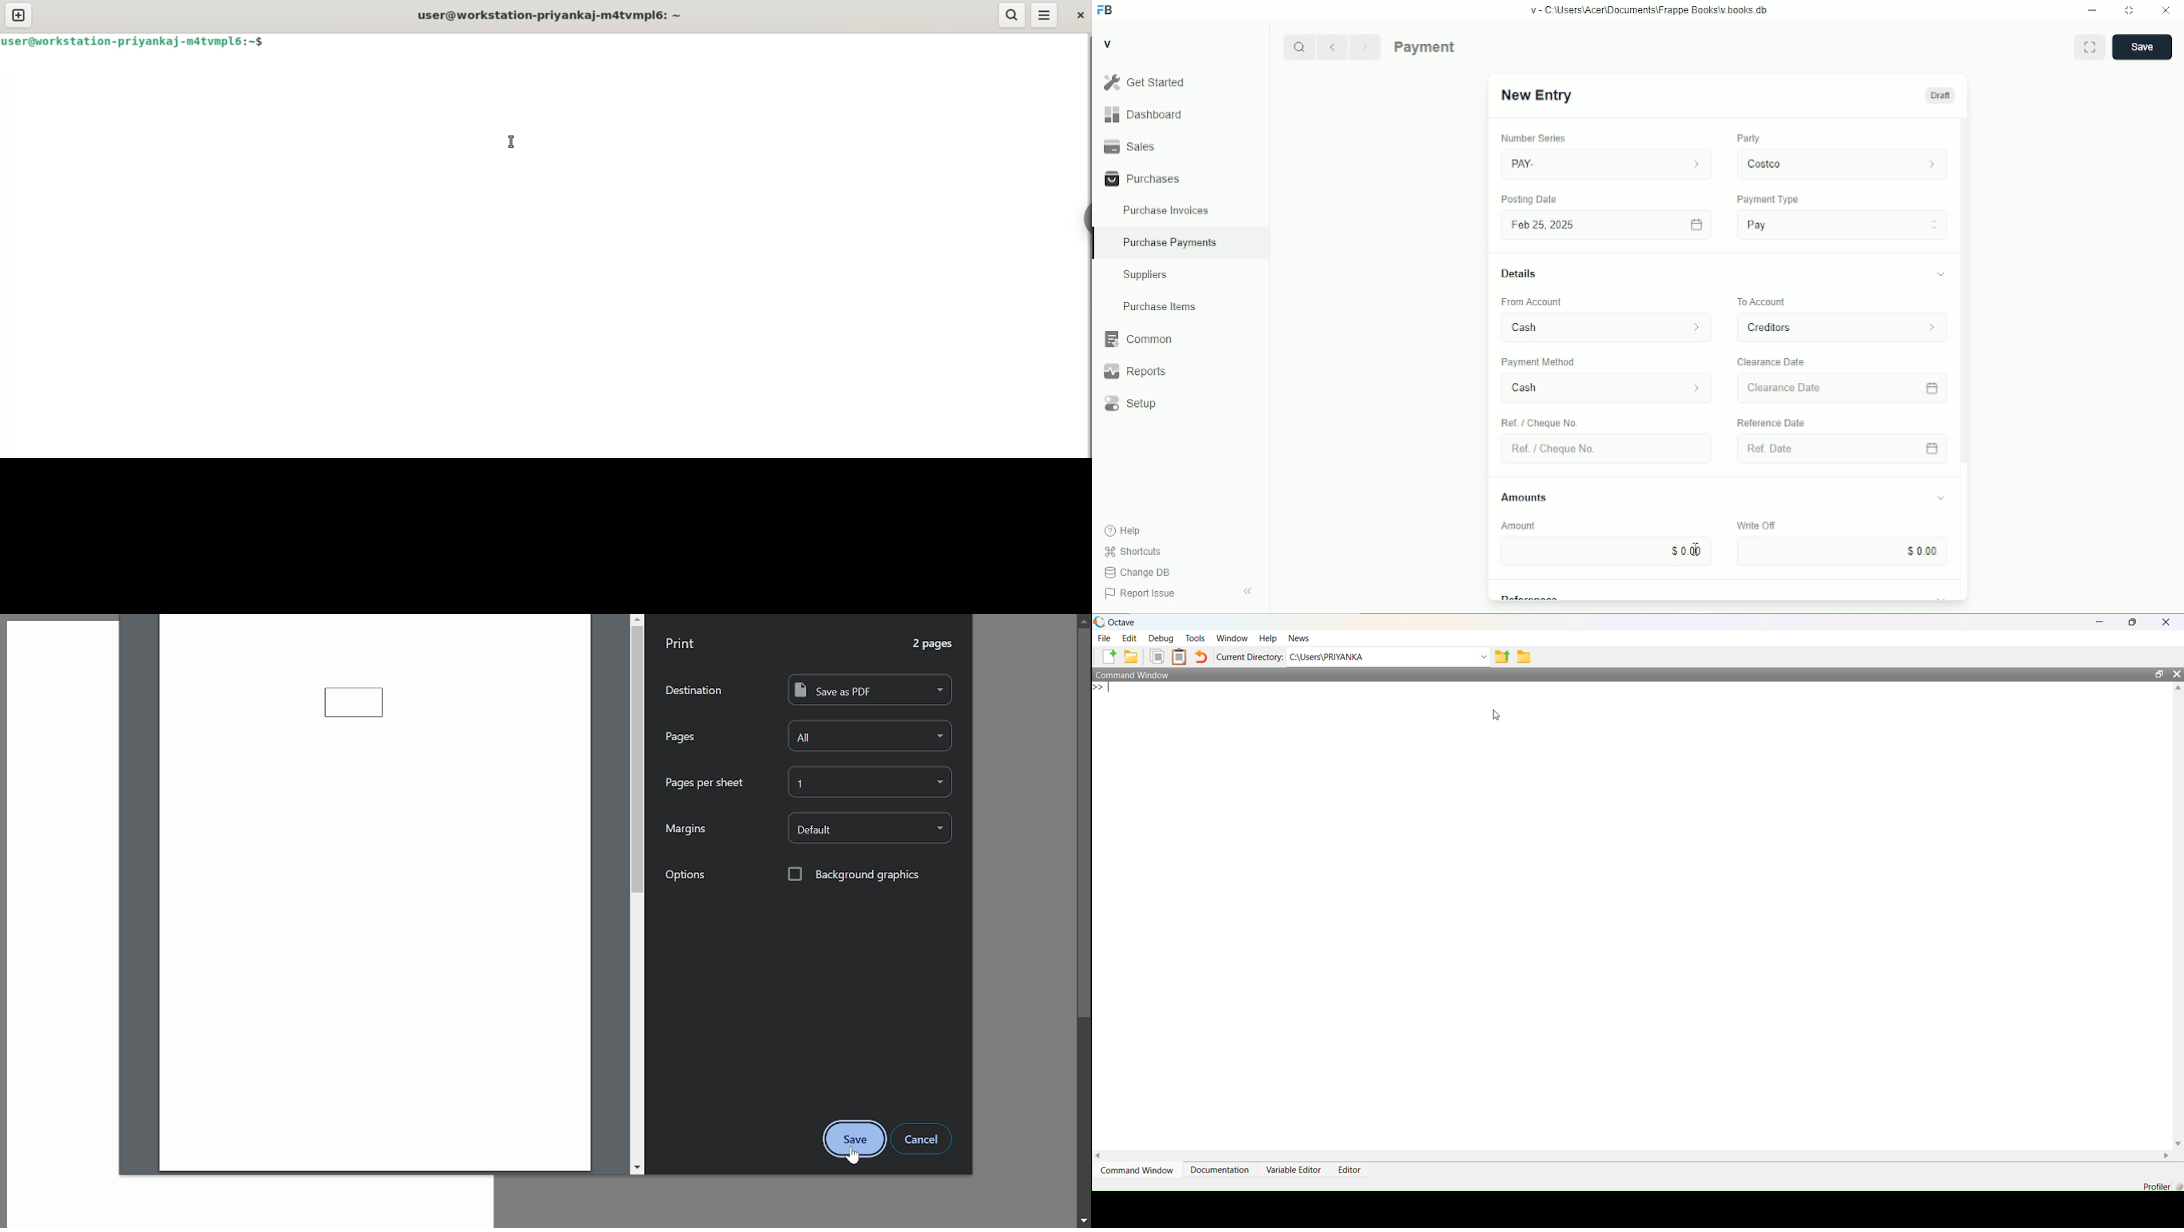 This screenshot has height=1232, width=2184. Describe the element at coordinates (2129, 10) in the screenshot. I see `Change dimension` at that location.